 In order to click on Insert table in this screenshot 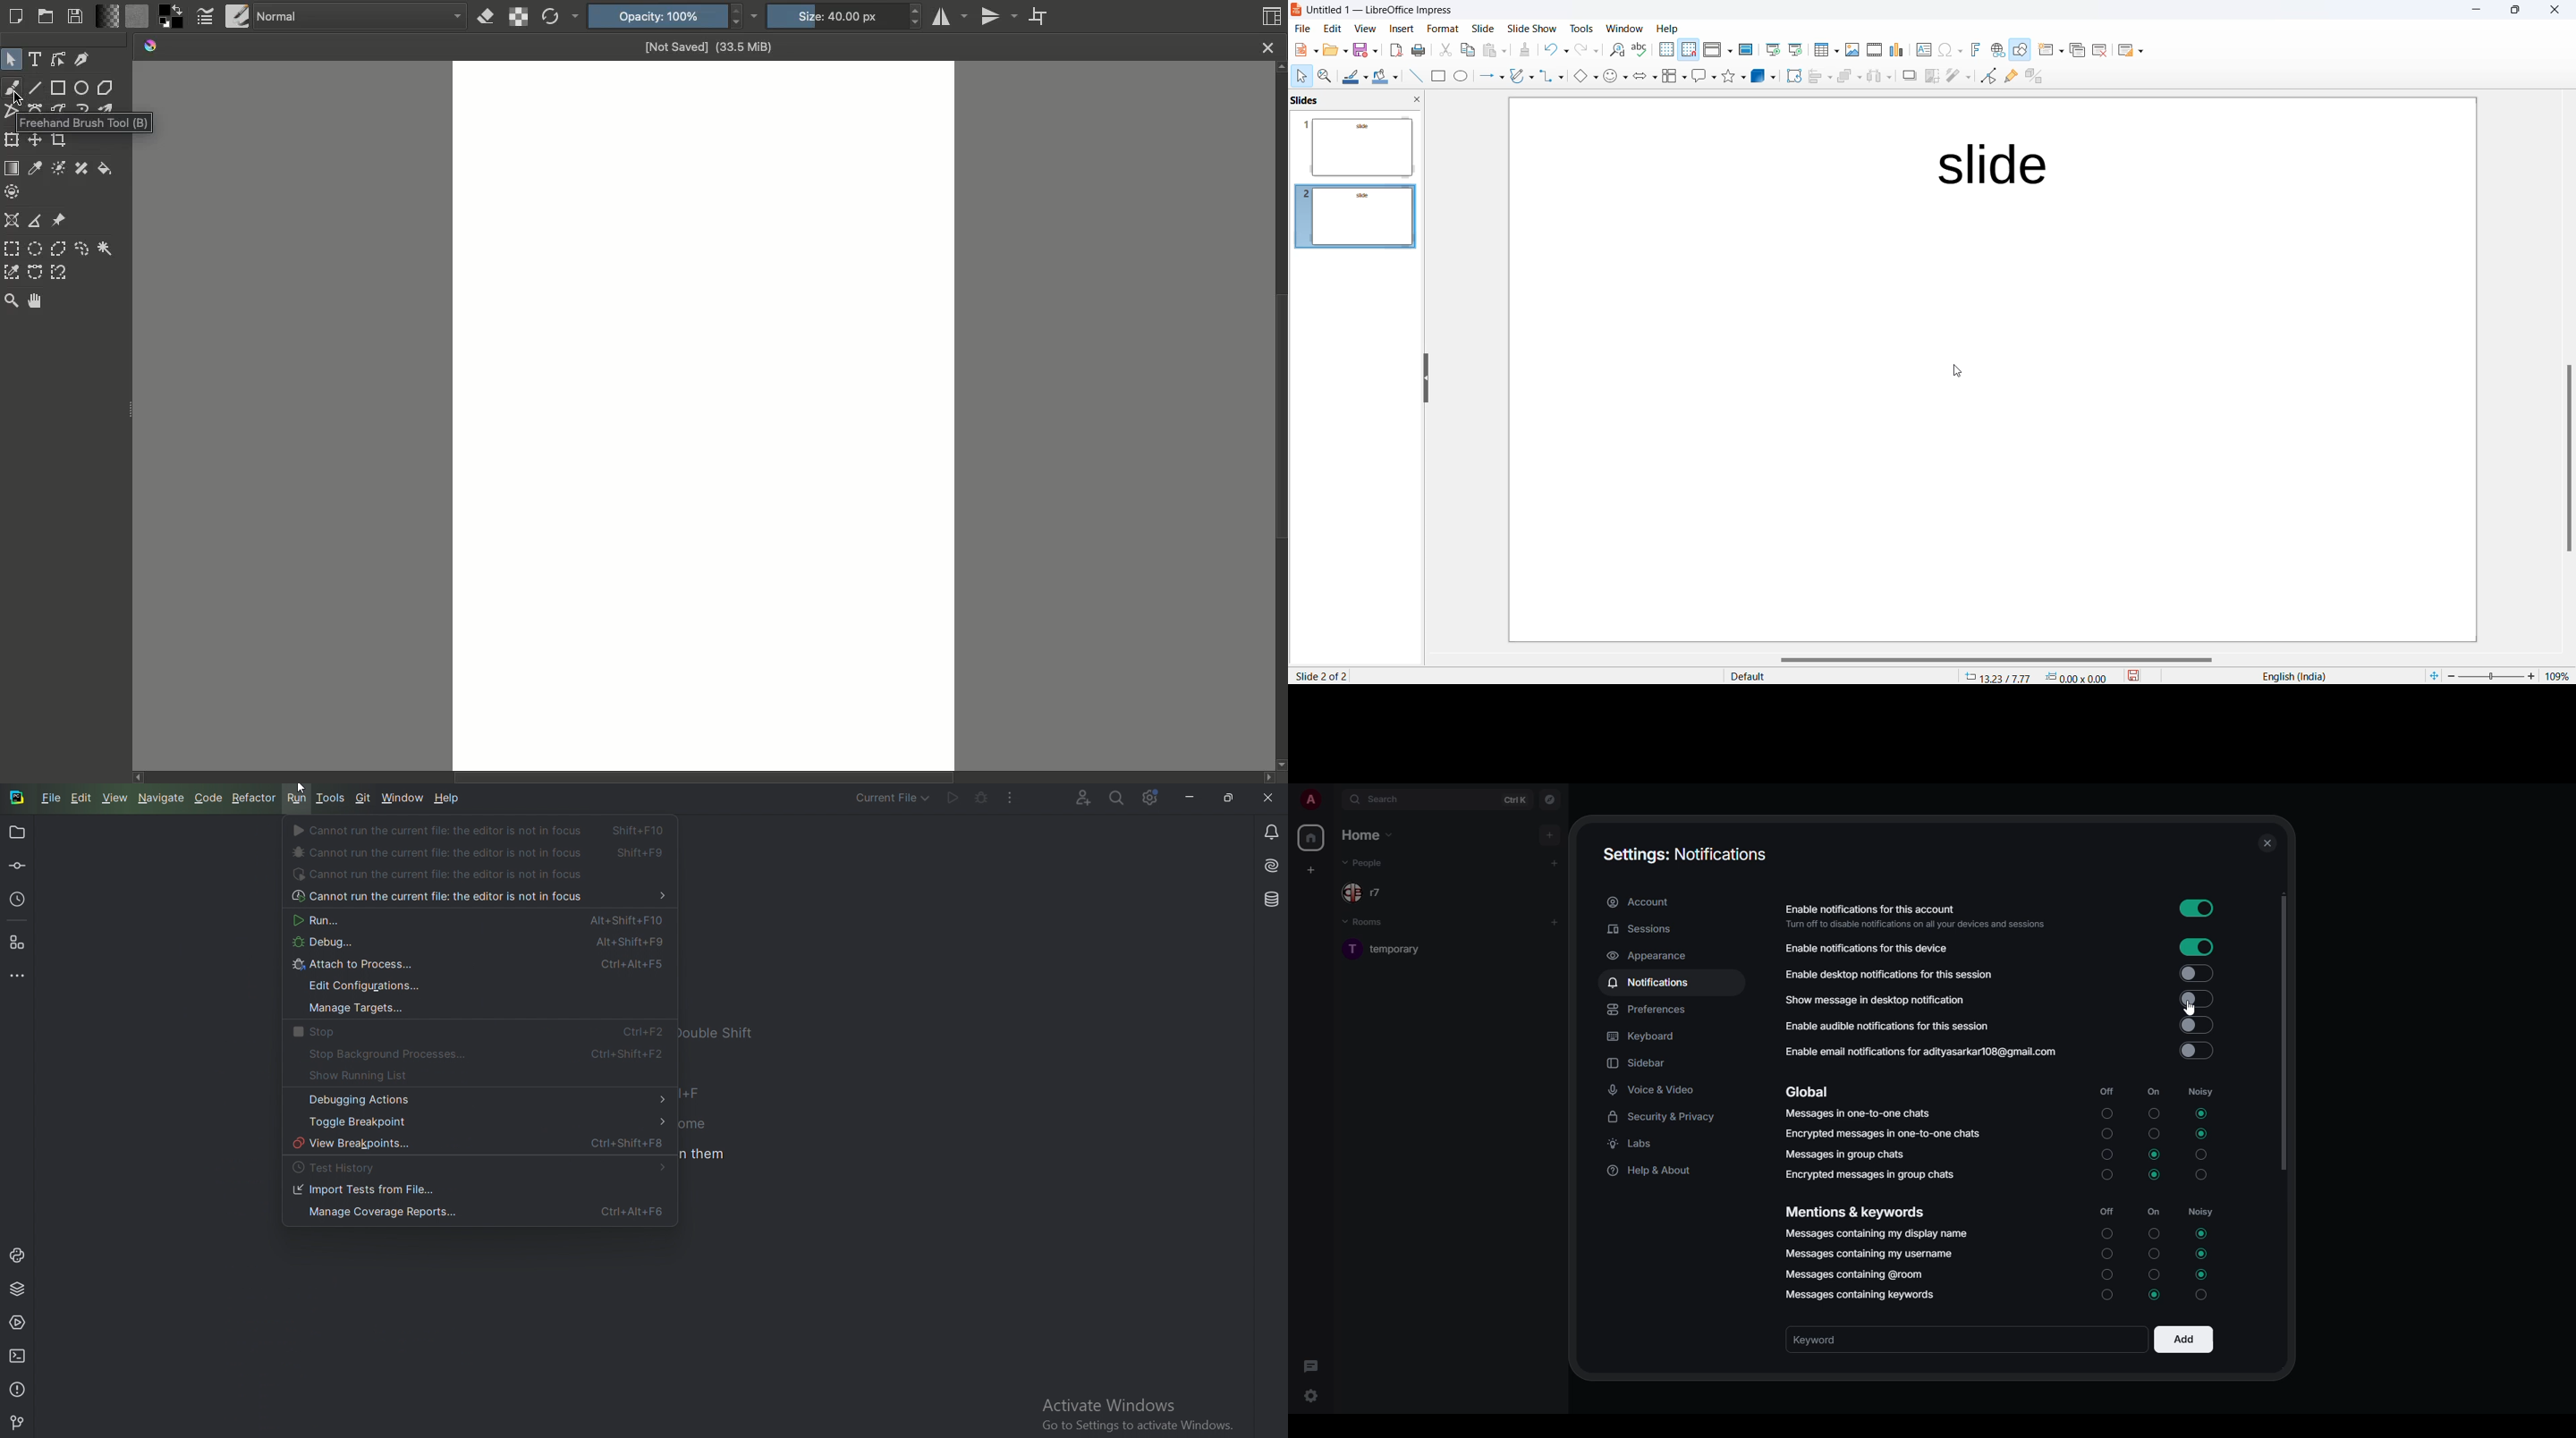, I will do `click(1825, 50)`.